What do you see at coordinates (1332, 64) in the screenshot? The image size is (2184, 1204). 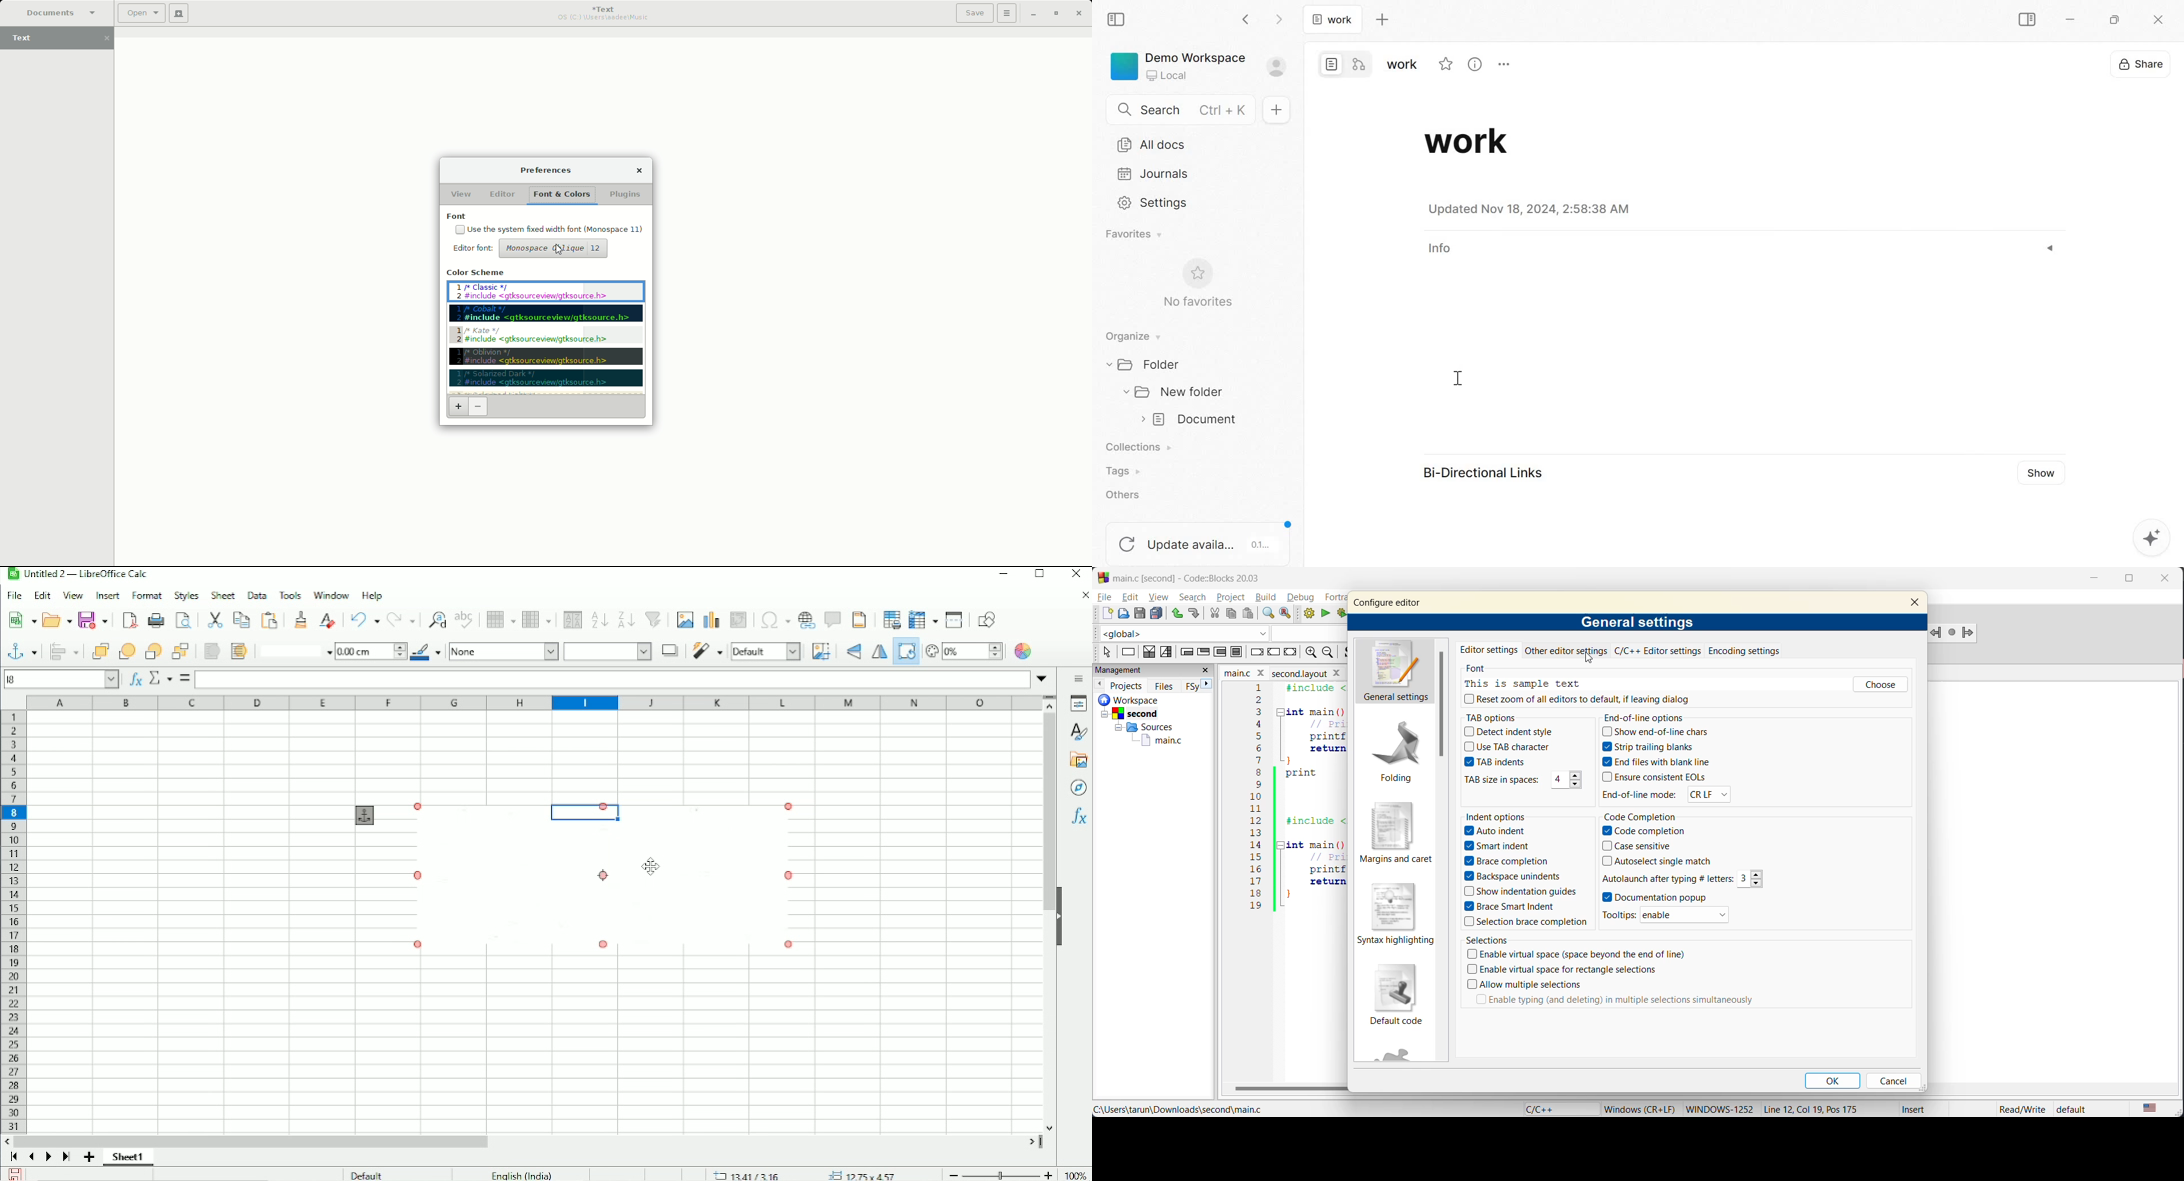 I see `page mode` at bounding box center [1332, 64].